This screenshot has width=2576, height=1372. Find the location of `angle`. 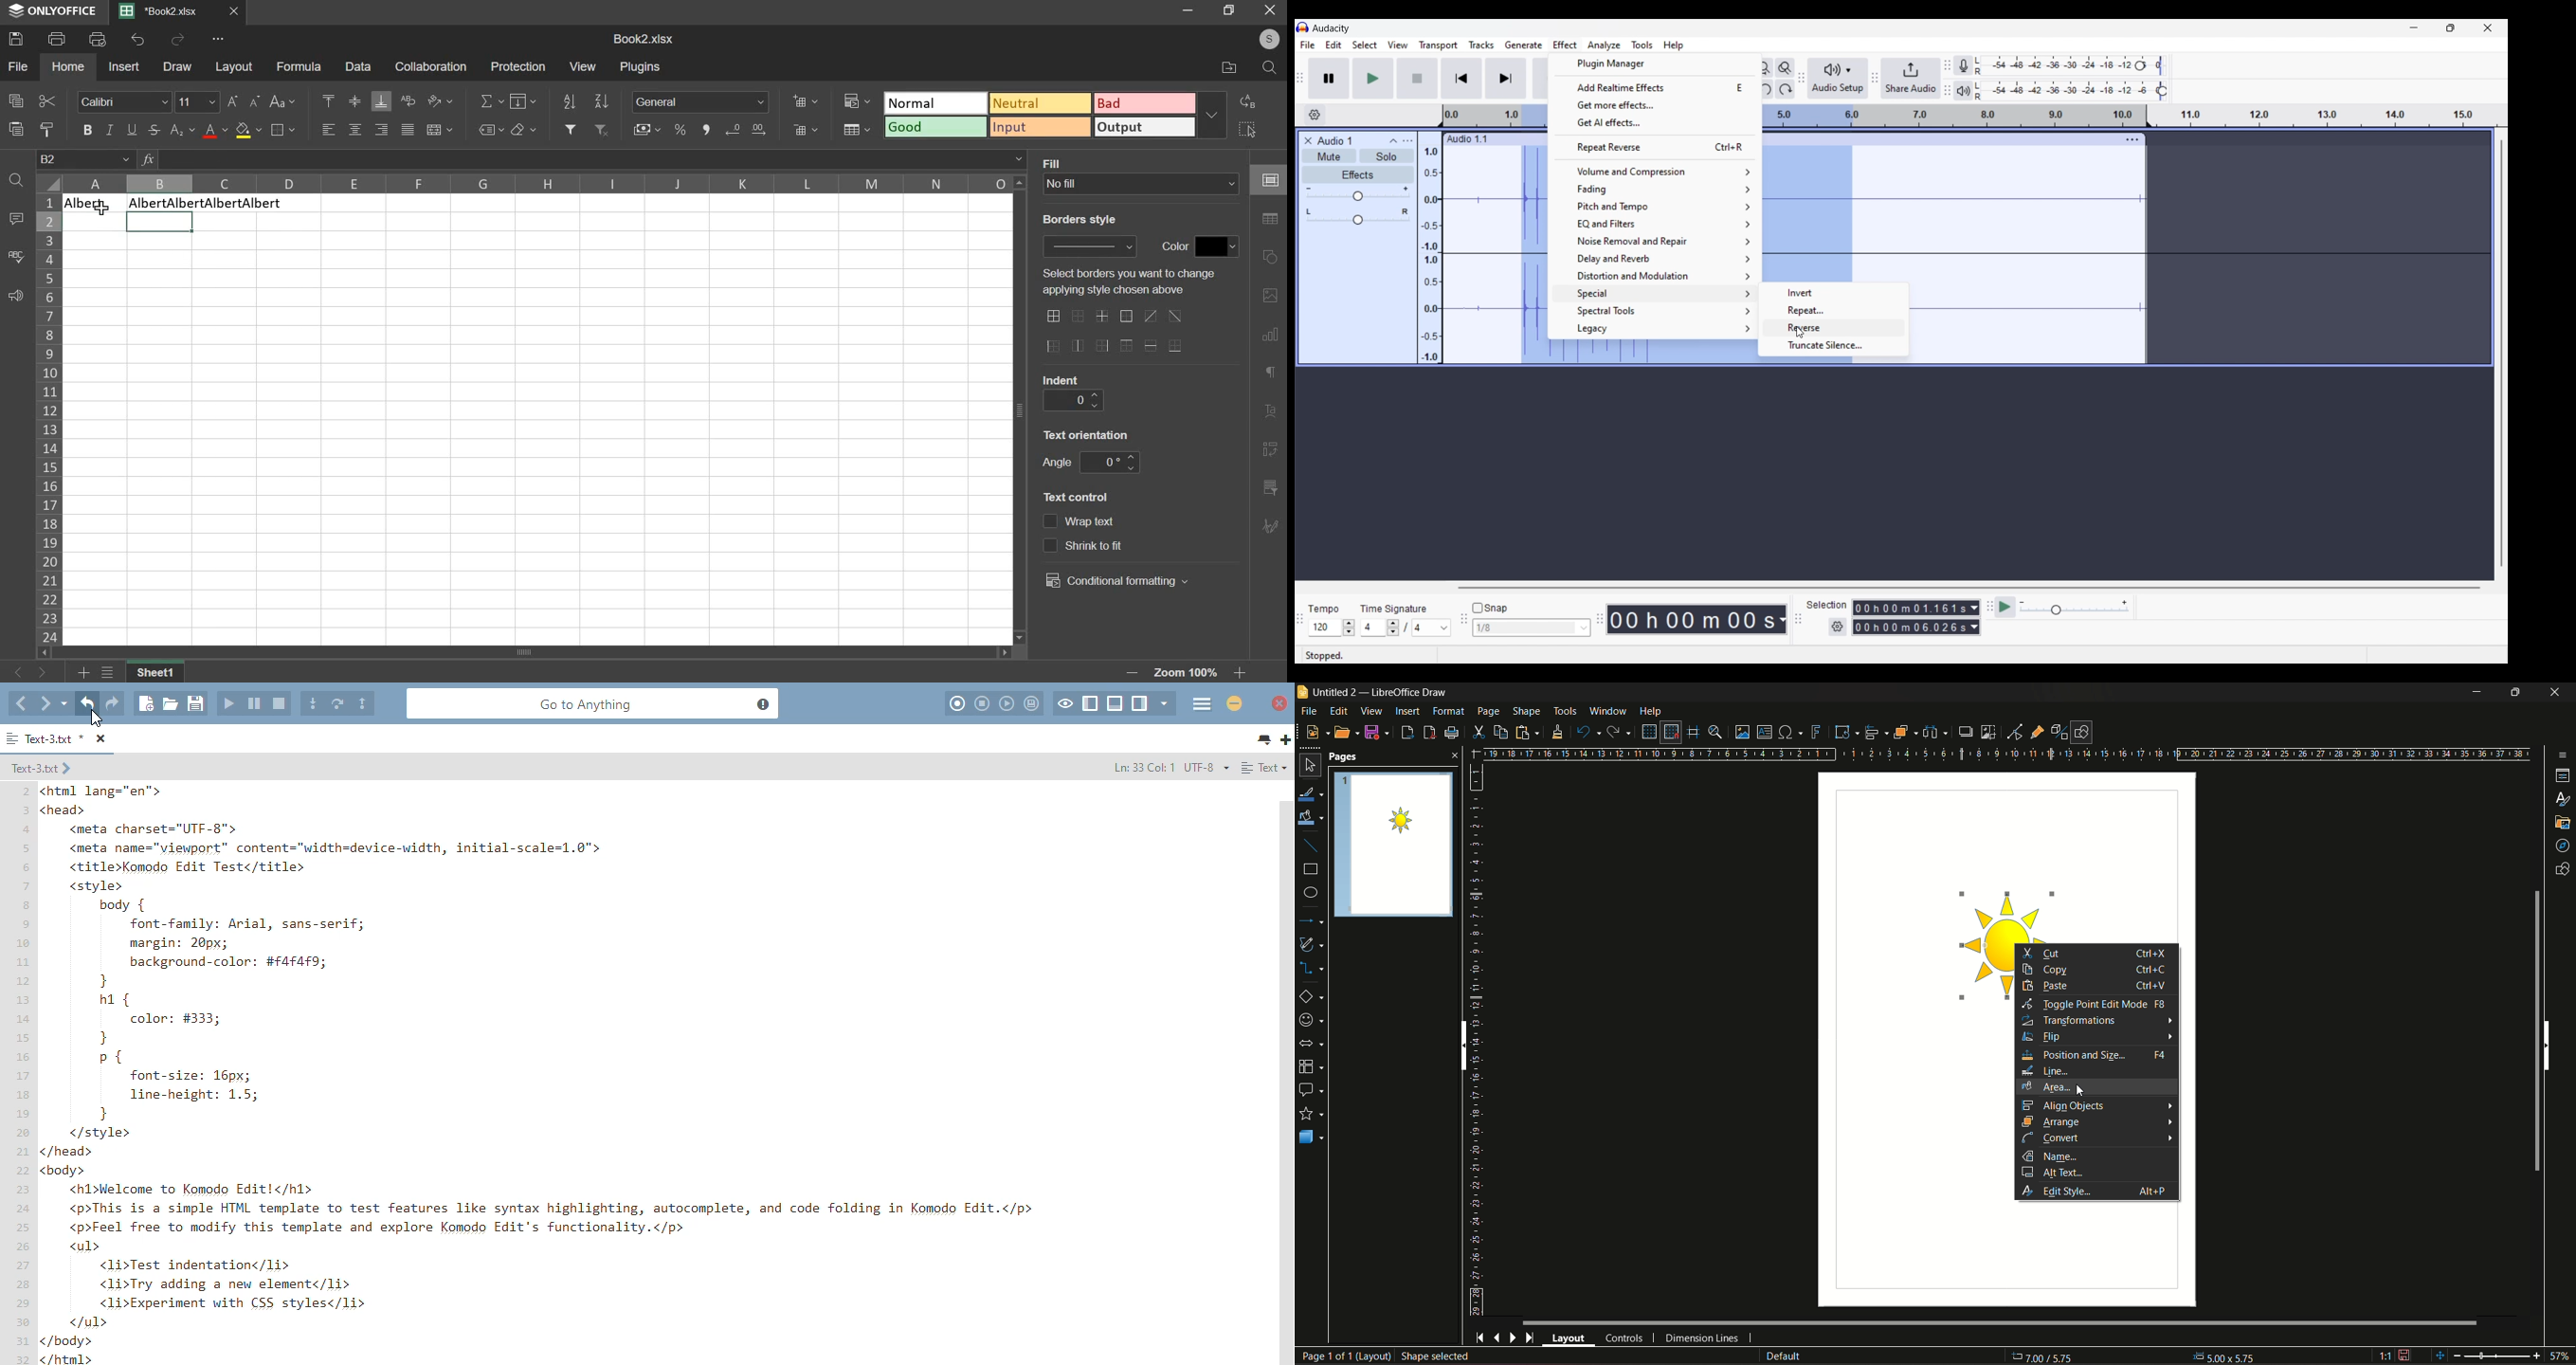

angle is located at coordinates (1111, 463).